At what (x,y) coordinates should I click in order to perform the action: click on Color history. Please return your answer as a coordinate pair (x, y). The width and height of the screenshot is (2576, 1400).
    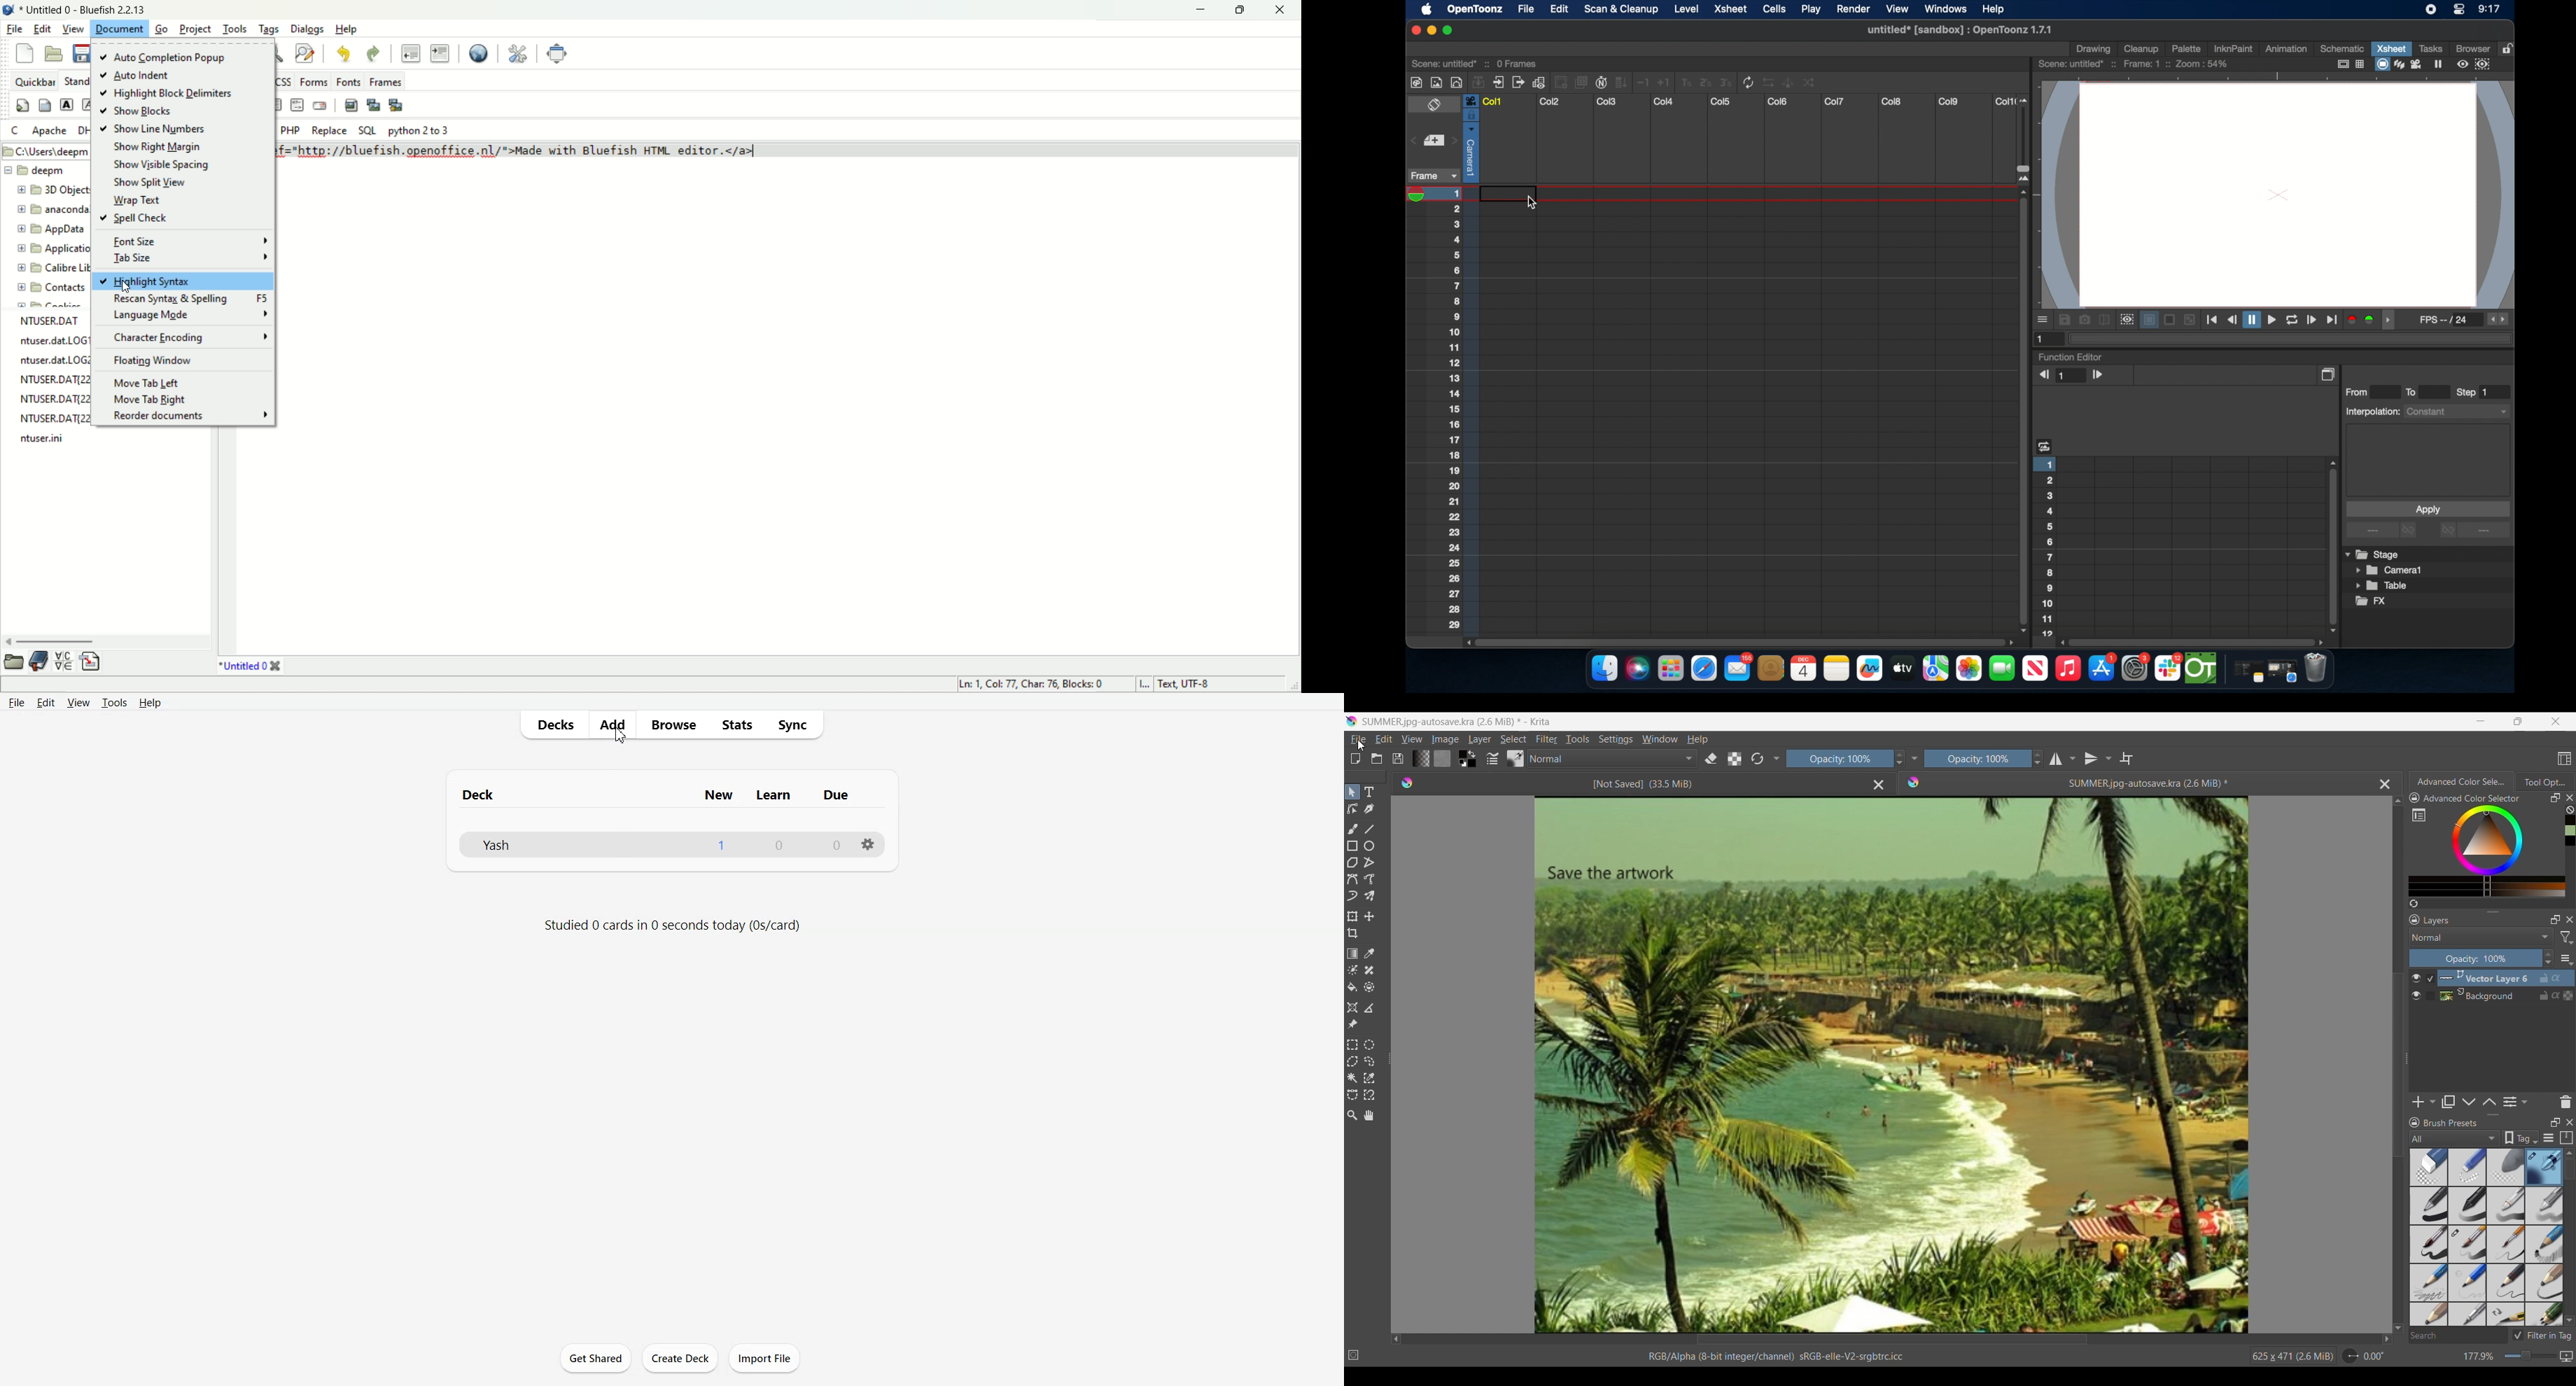
    Looking at the image, I should click on (2570, 831).